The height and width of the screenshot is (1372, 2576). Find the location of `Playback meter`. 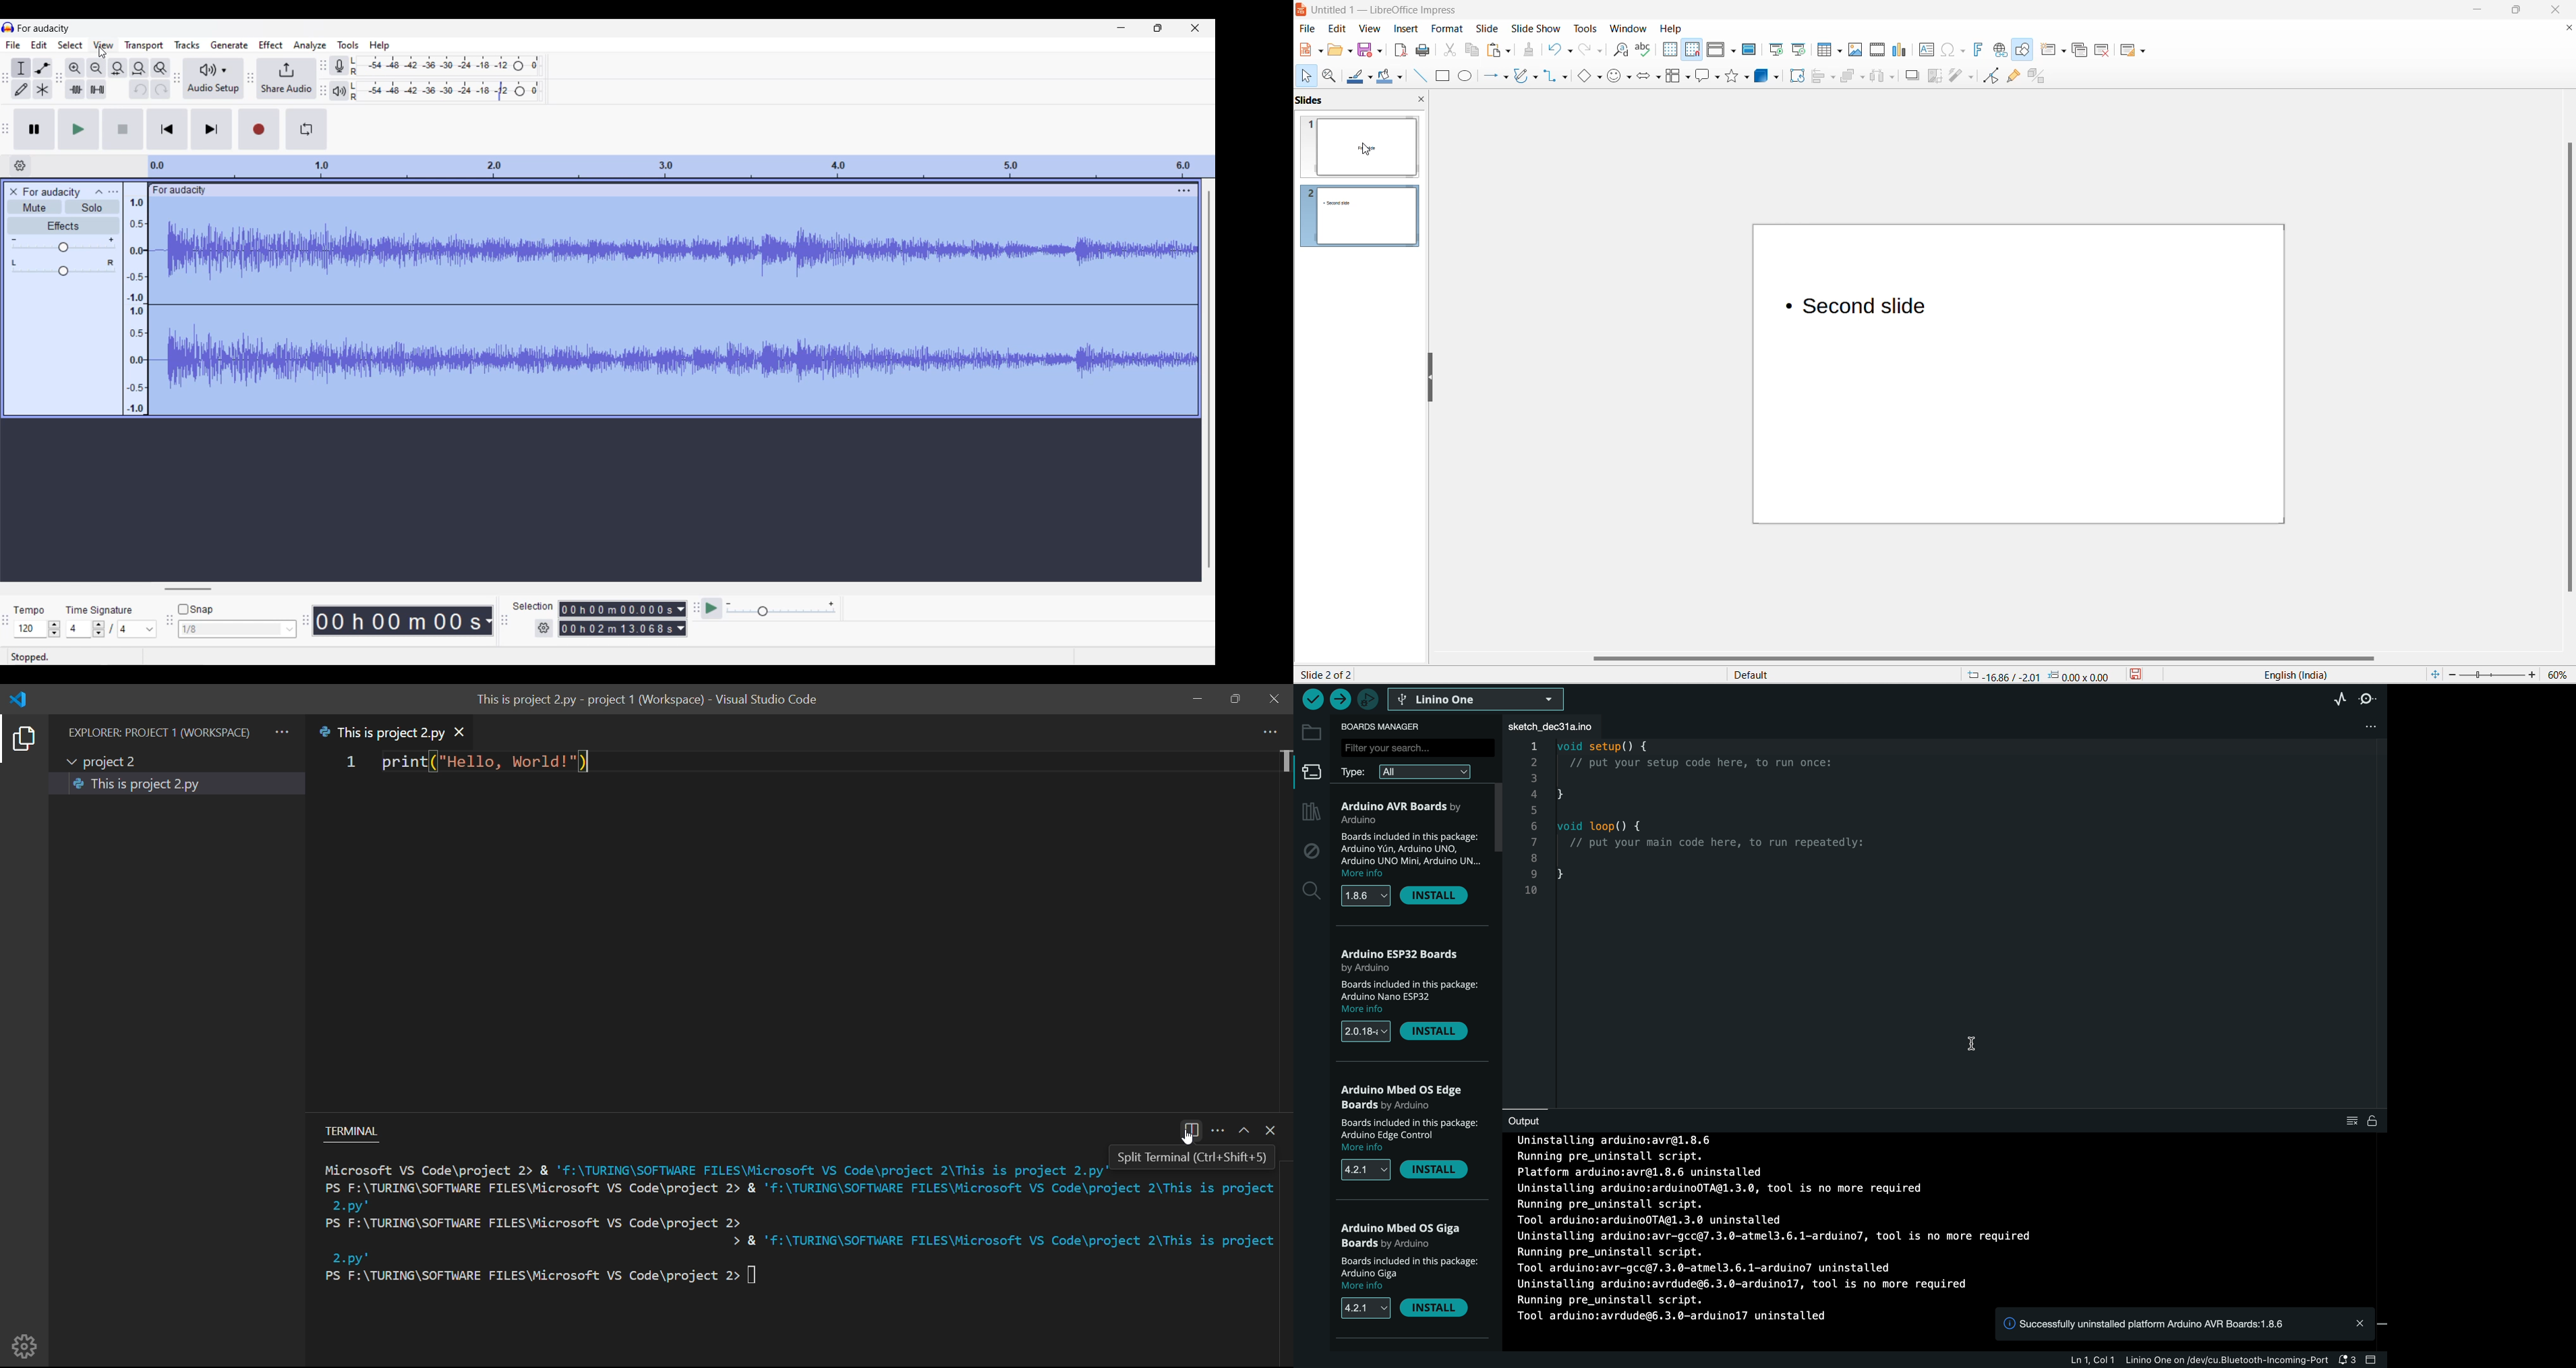

Playback meter is located at coordinates (337, 91).